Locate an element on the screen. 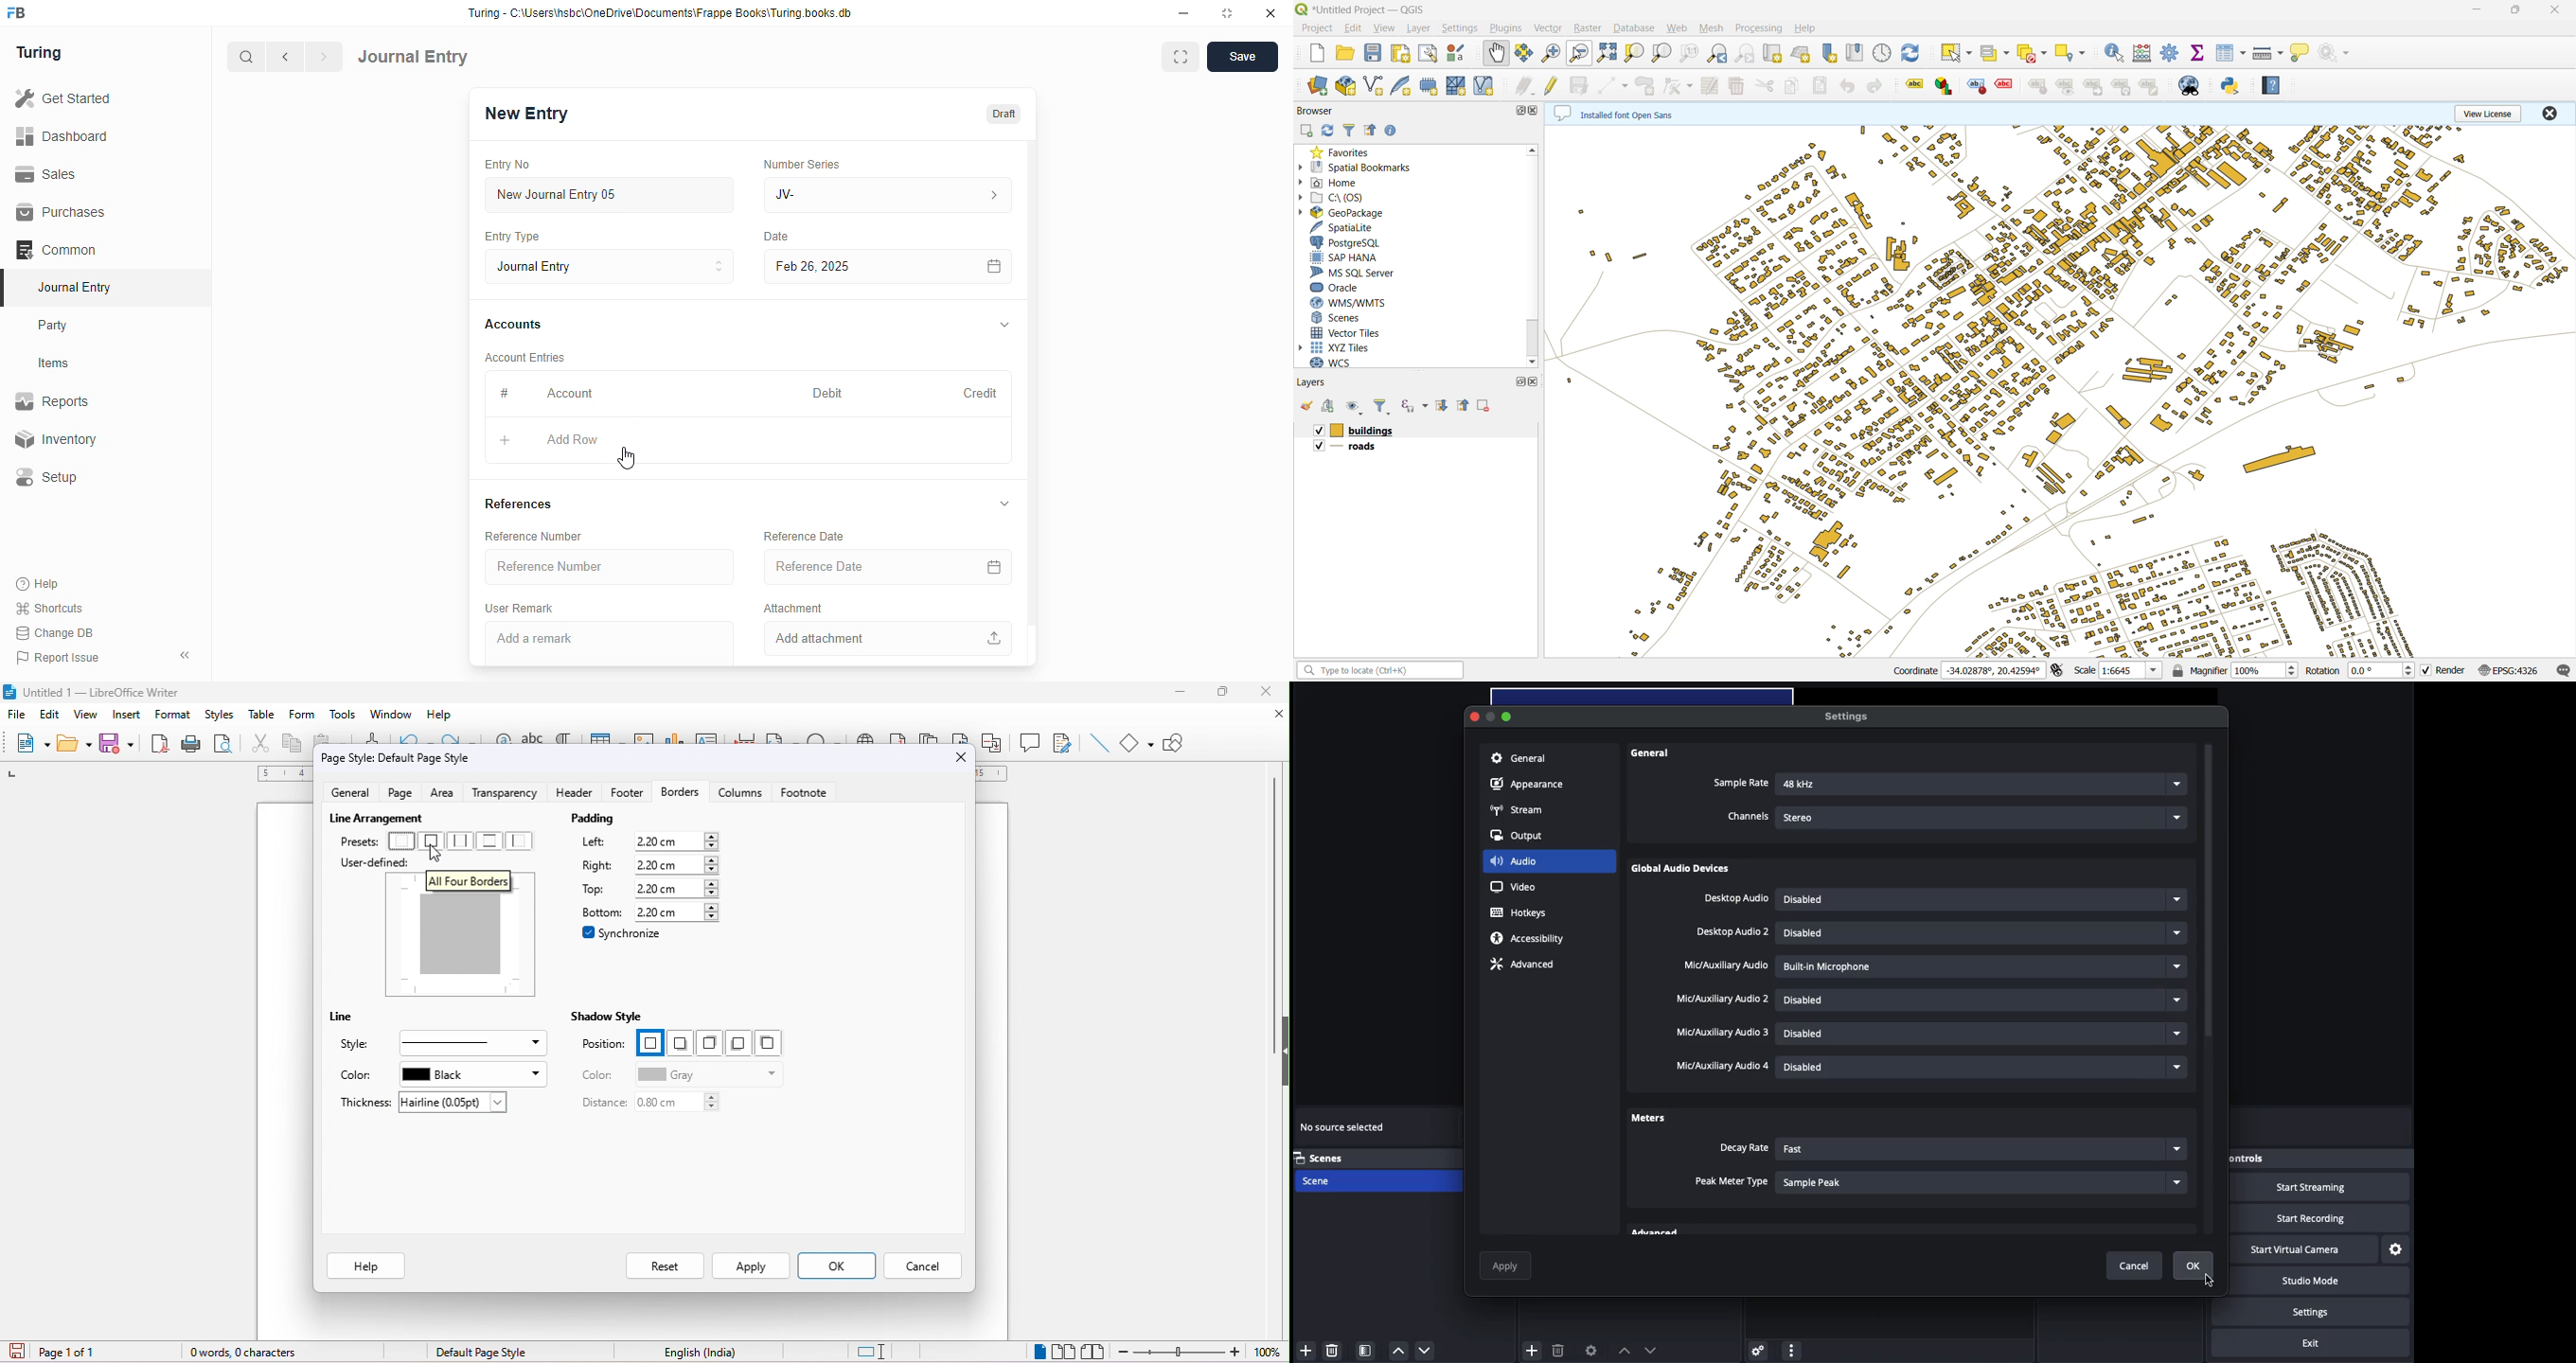 The height and width of the screenshot is (1372, 2576). vector is located at coordinates (1550, 30).